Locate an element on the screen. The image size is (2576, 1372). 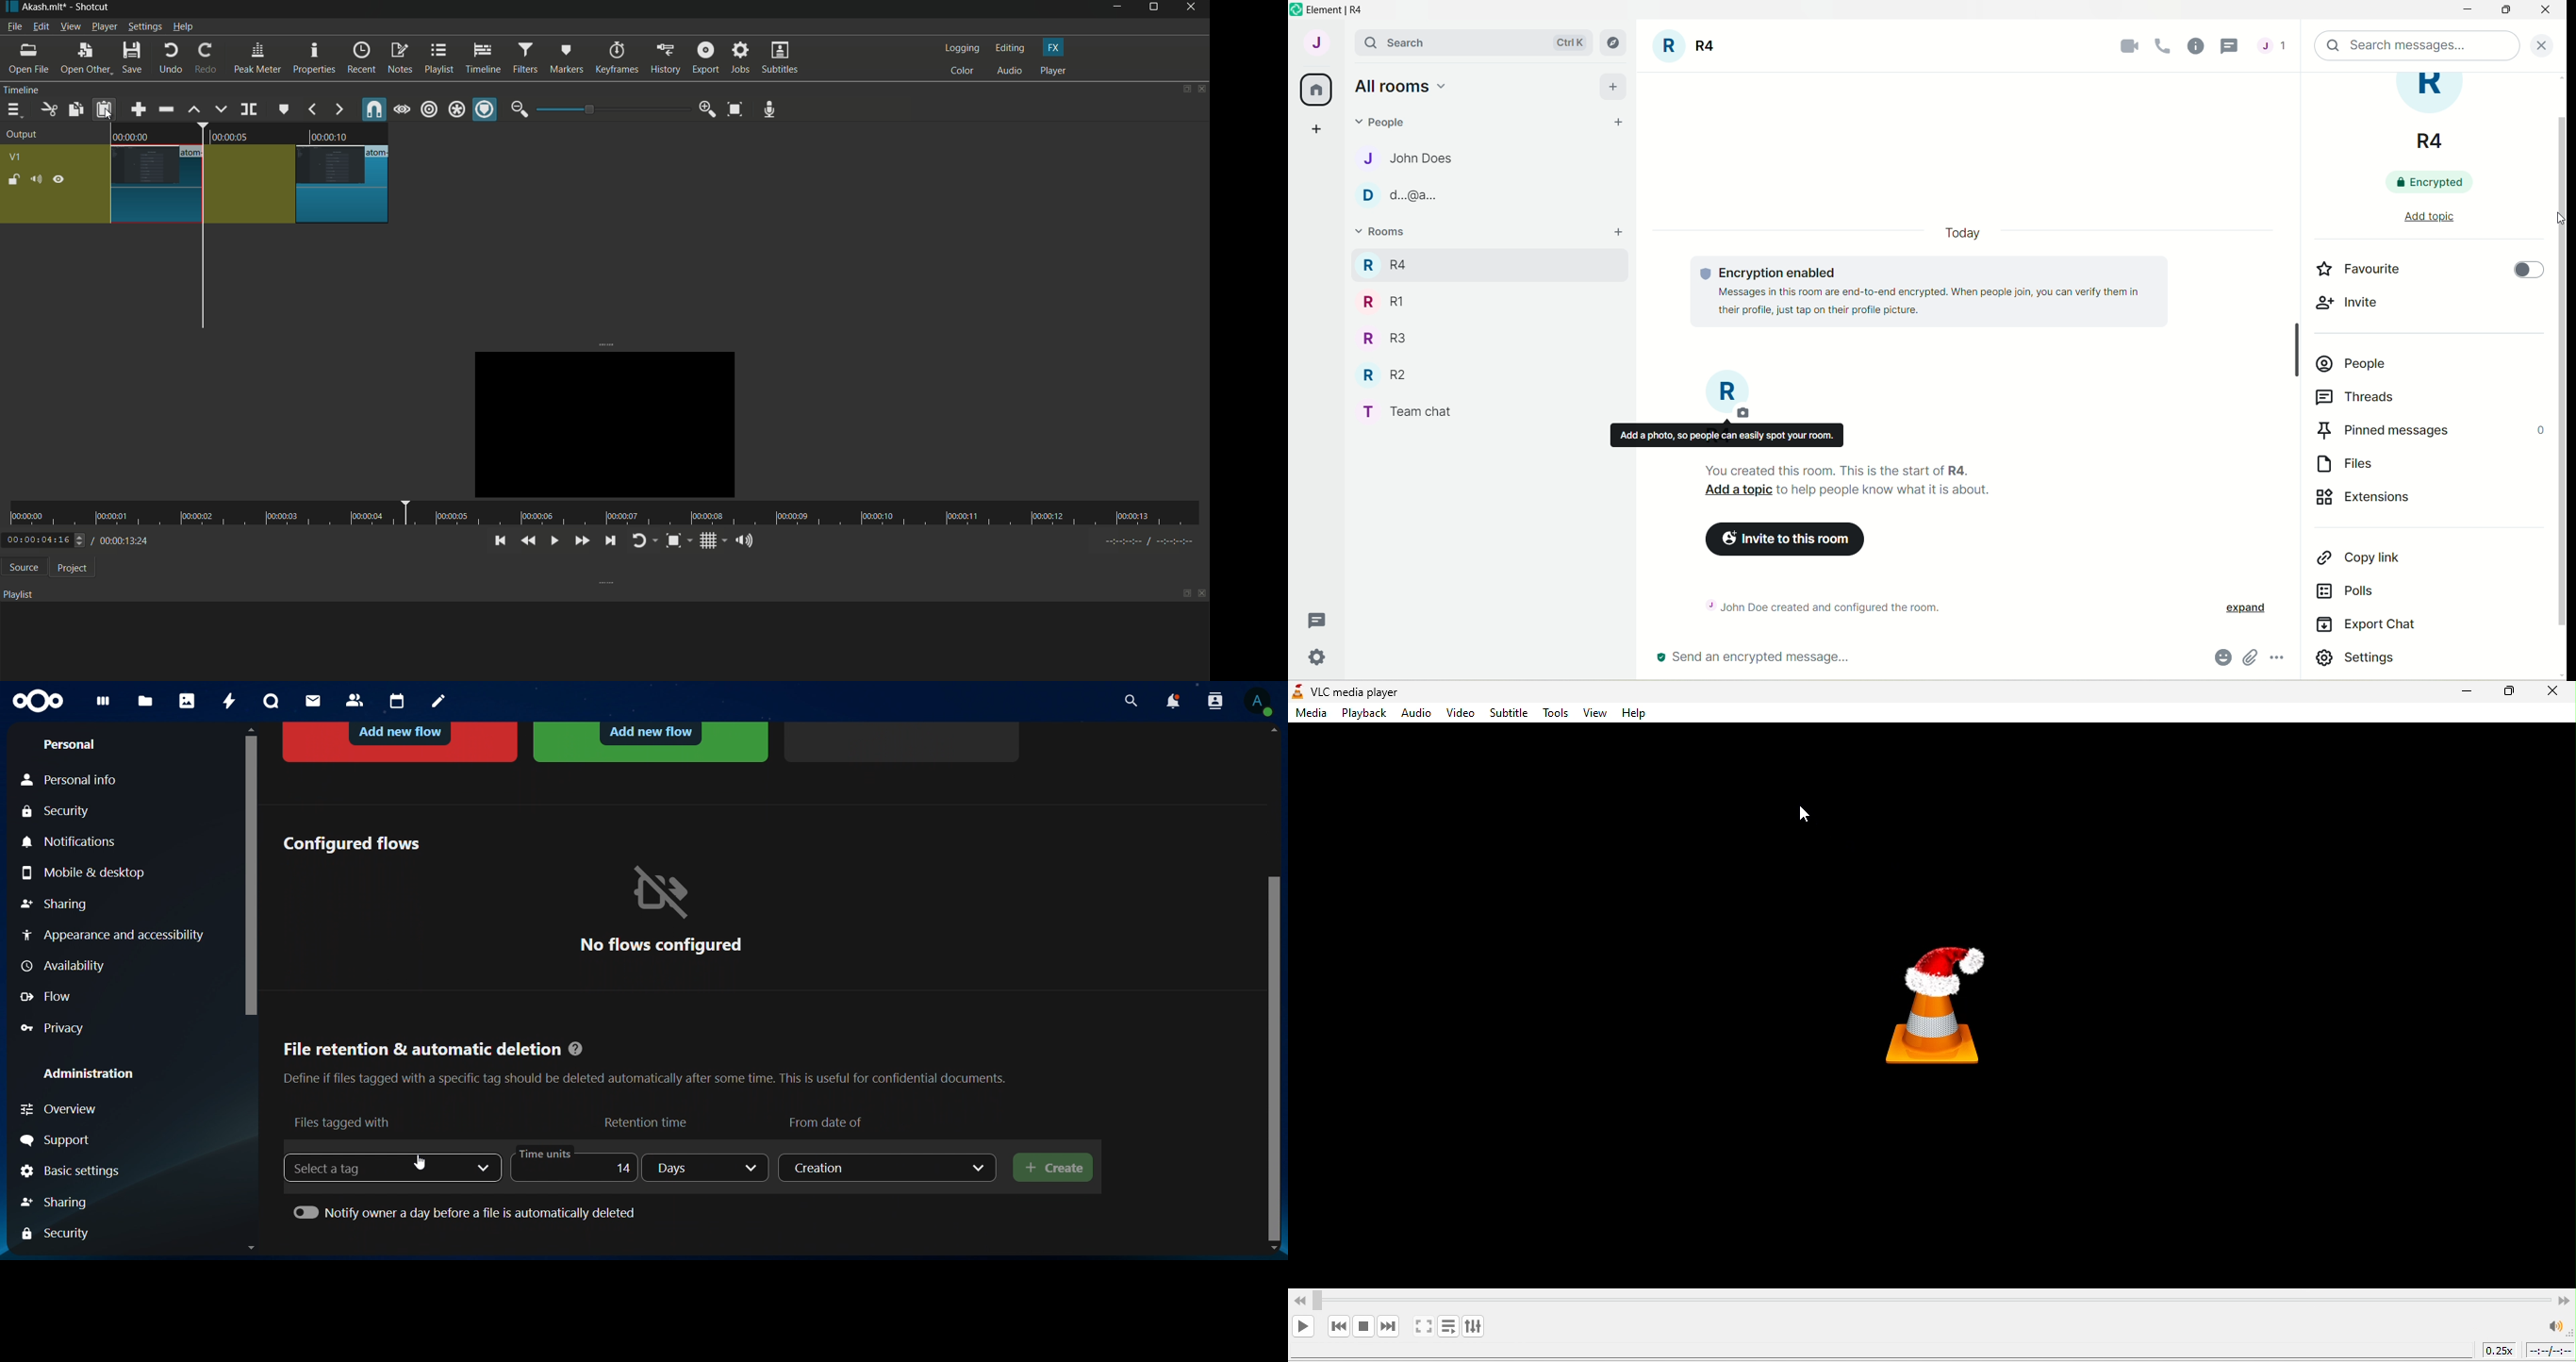
element is located at coordinates (1341, 10).